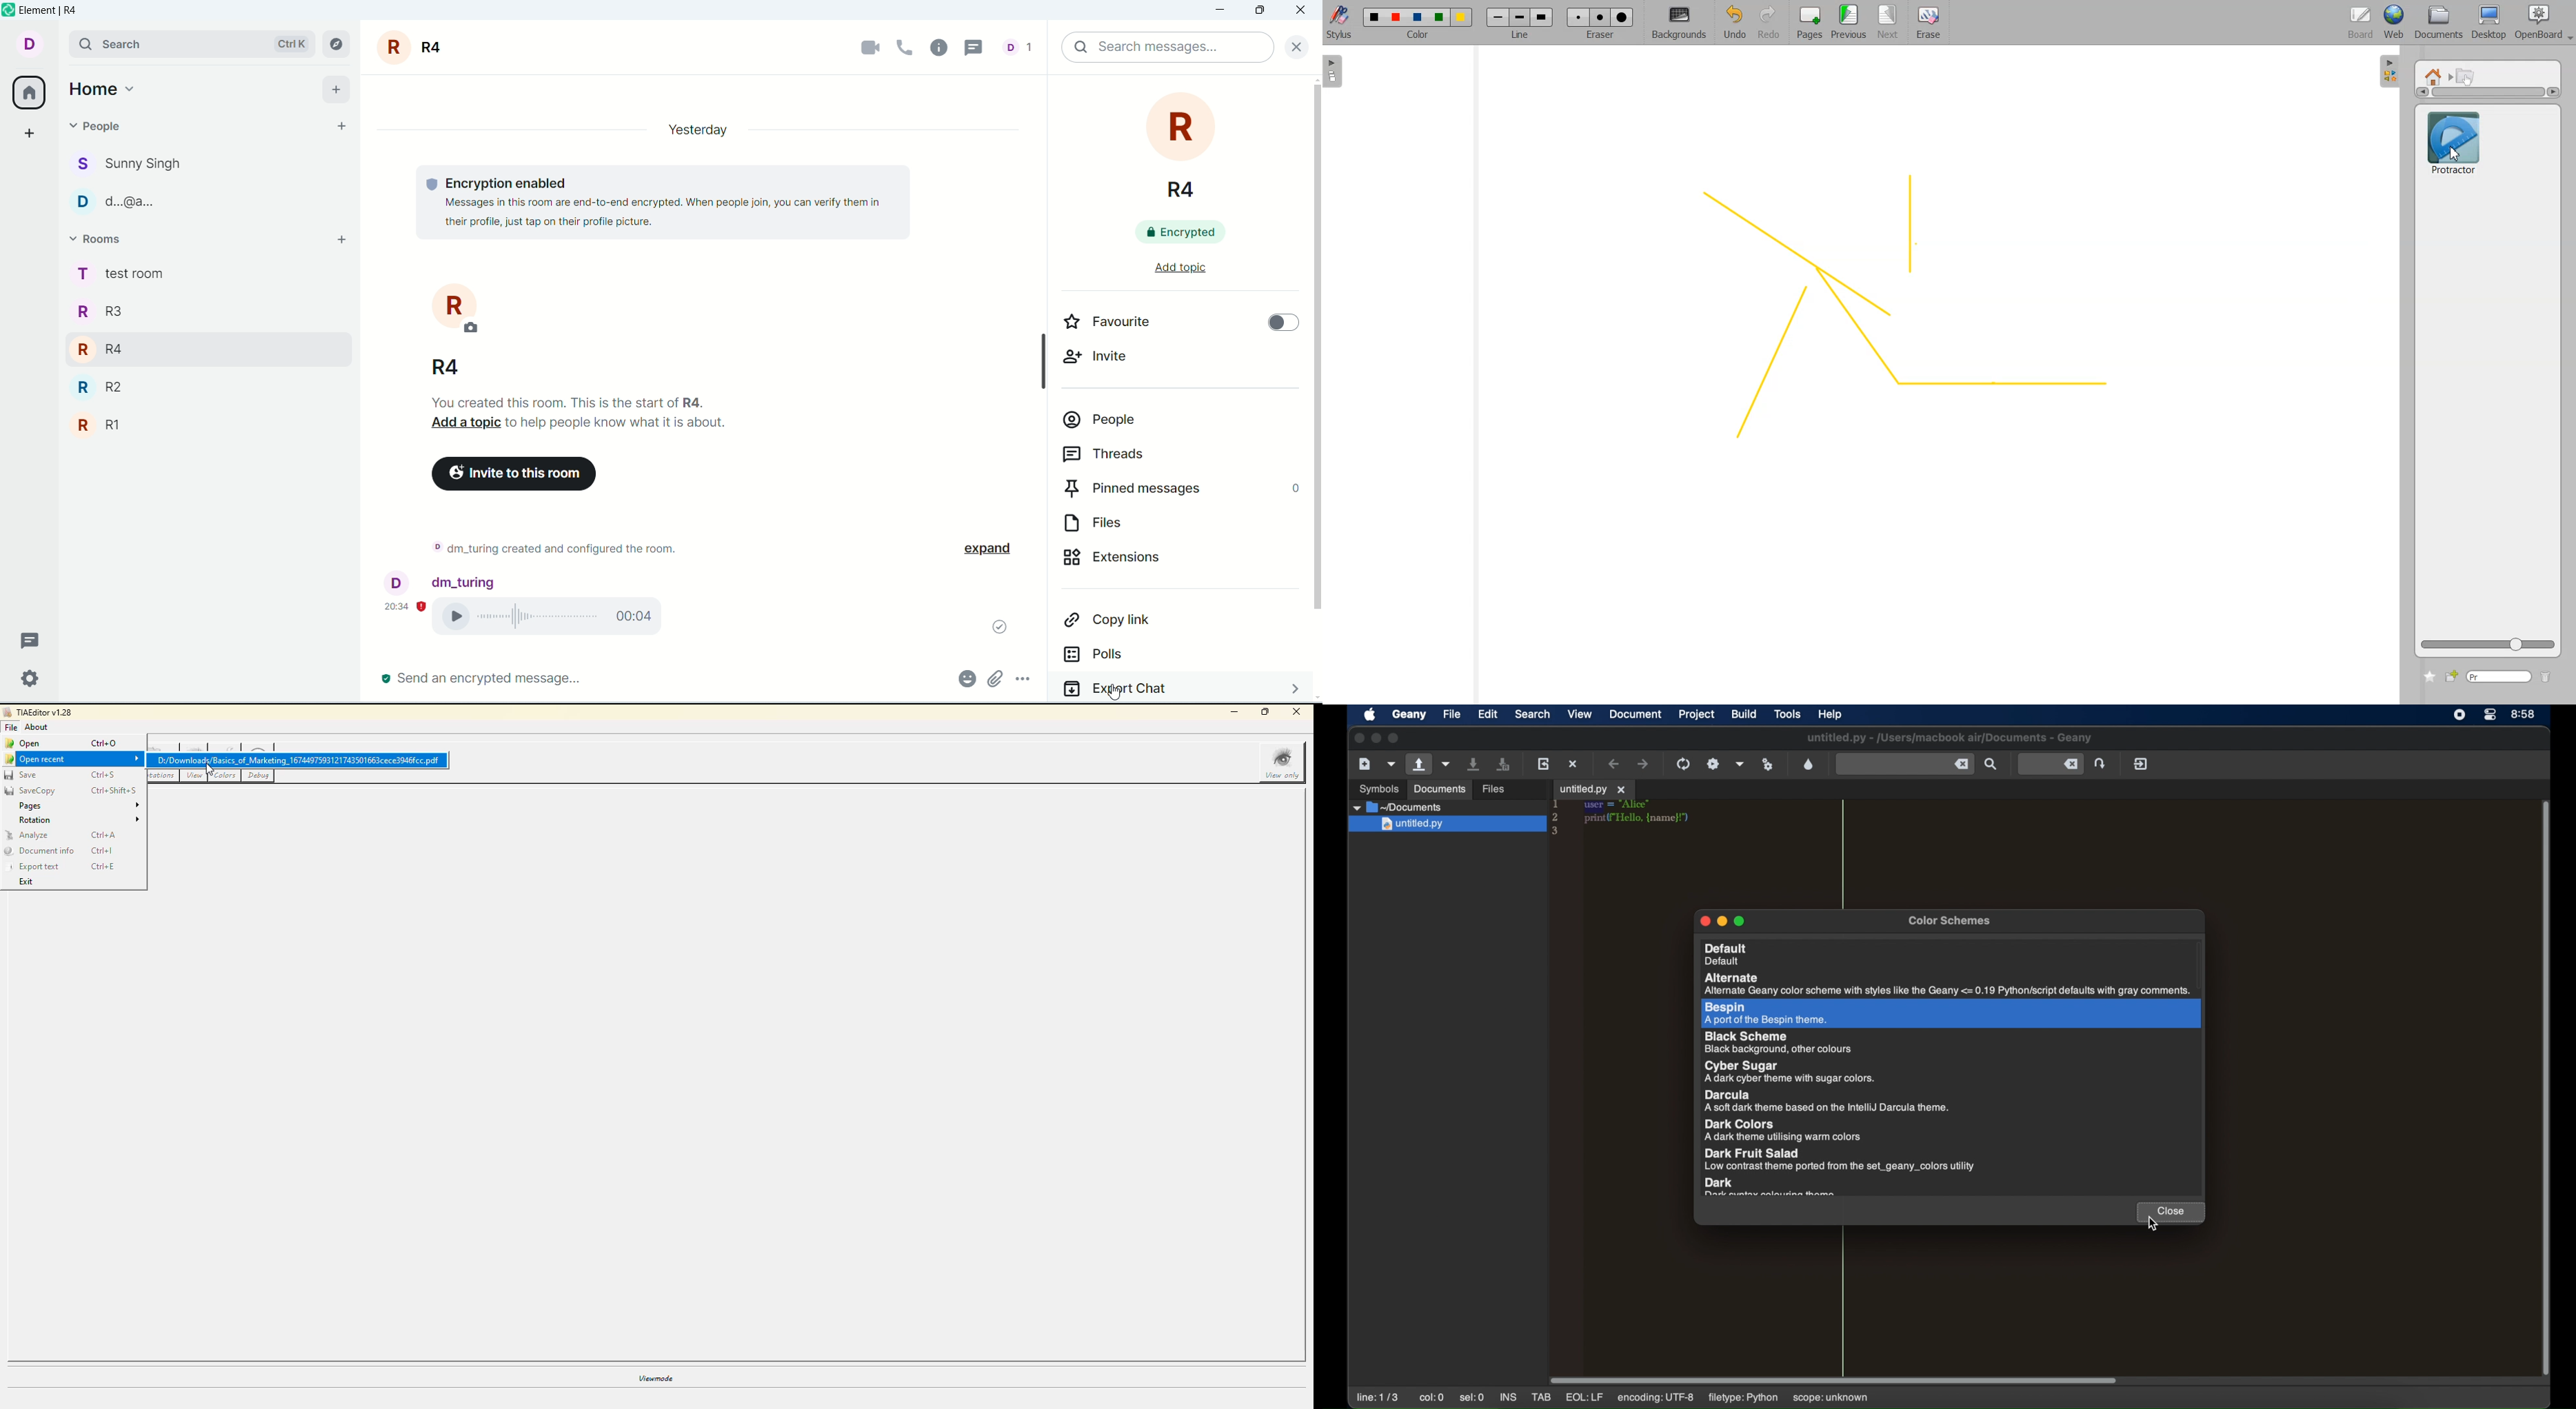 This screenshot has height=1428, width=2576. What do you see at coordinates (1615, 763) in the screenshot?
I see `navigate back a location` at bounding box center [1615, 763].